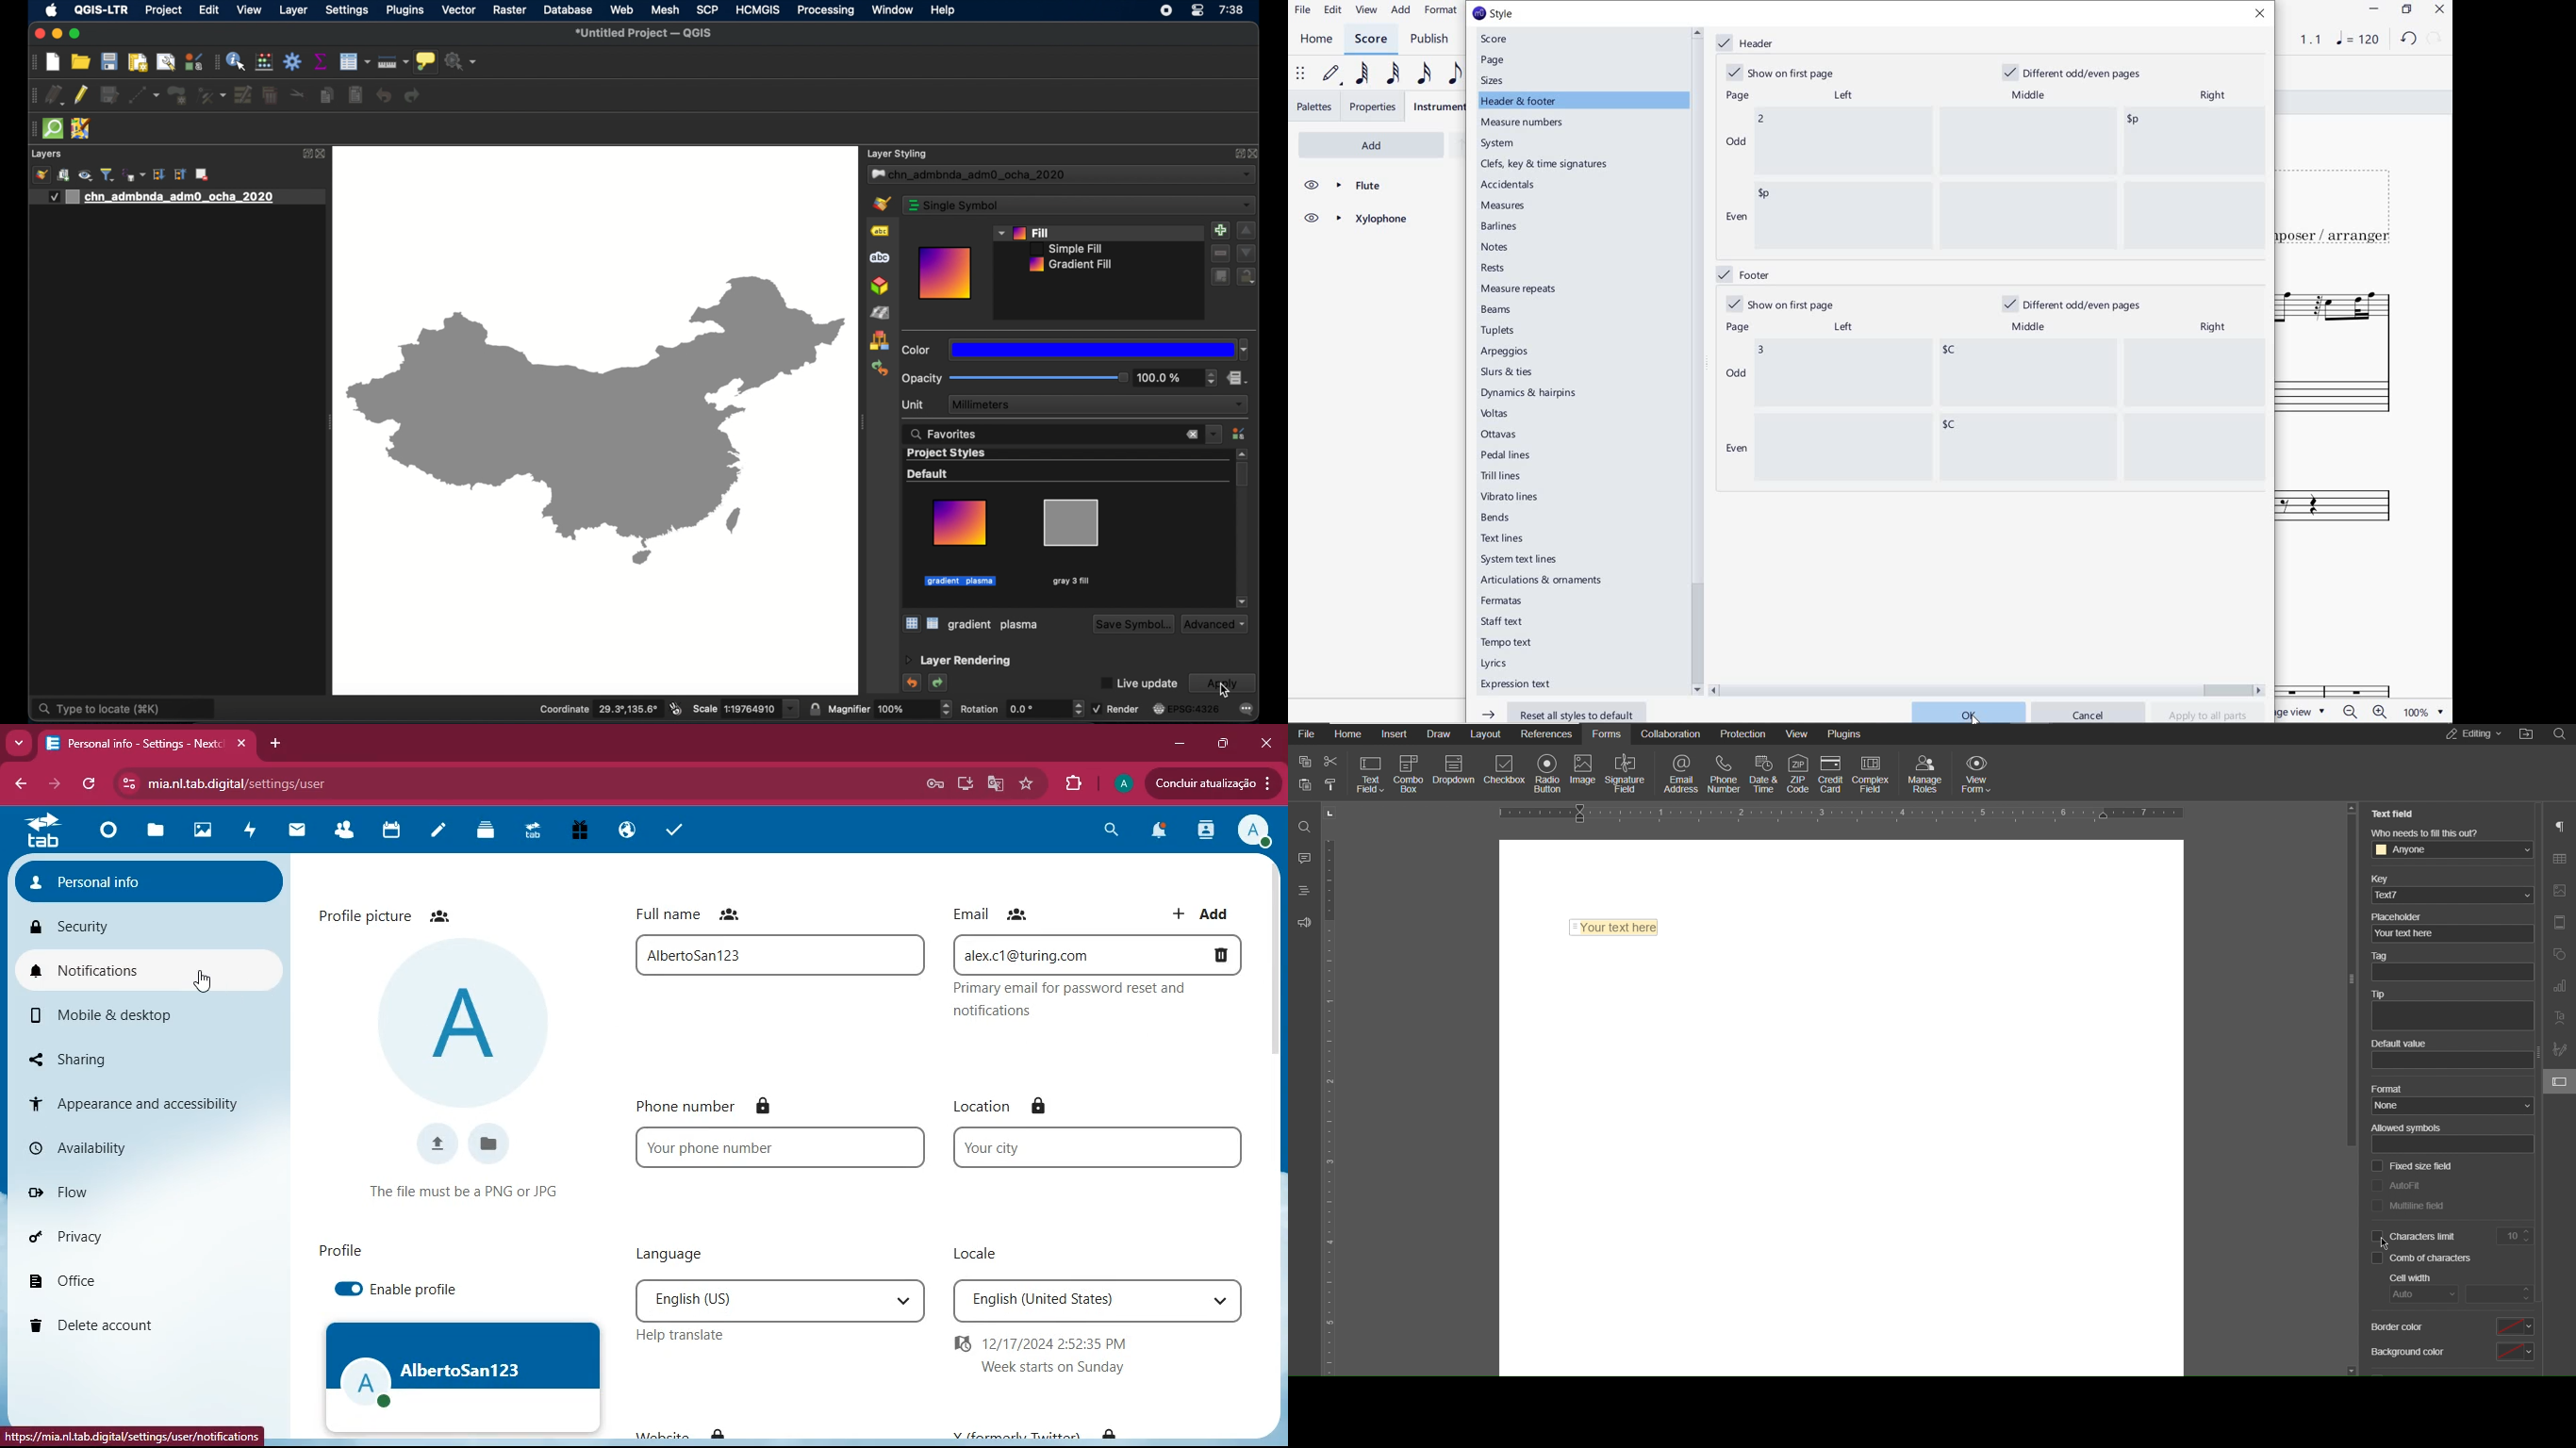  What do you see at coordinates (1353, 144) in the screenshot?
I see `ADD` at bounding box center [1353, 144].